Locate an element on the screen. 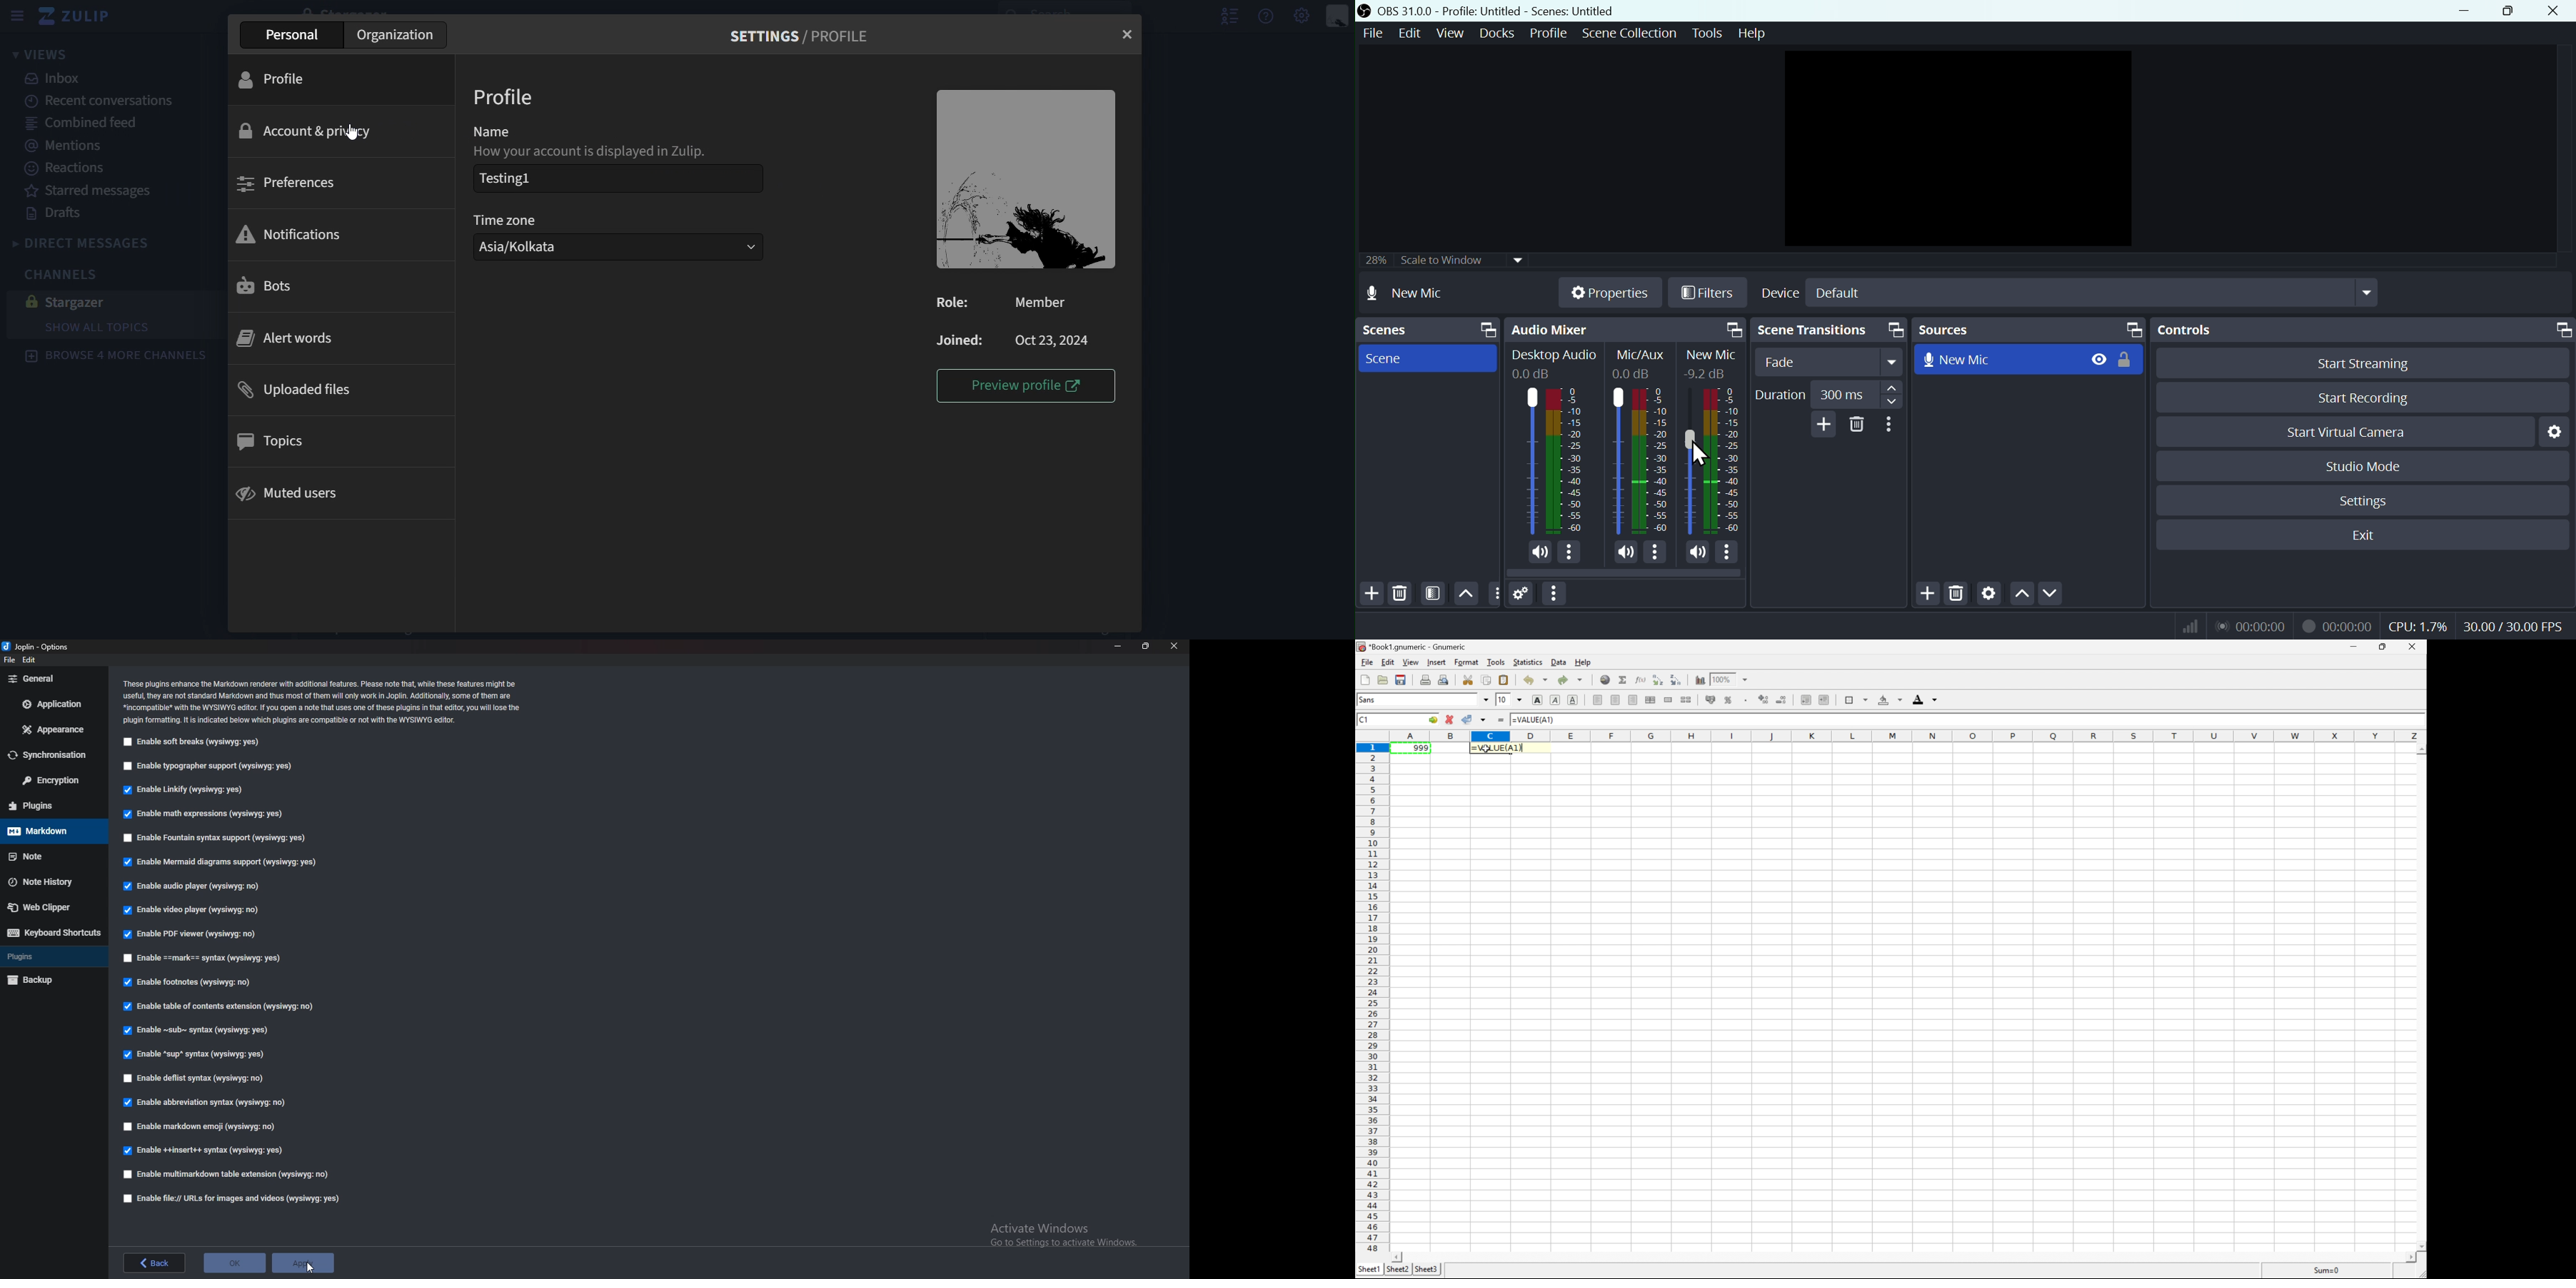  Enable audio player is located at coordinates (197, 886).